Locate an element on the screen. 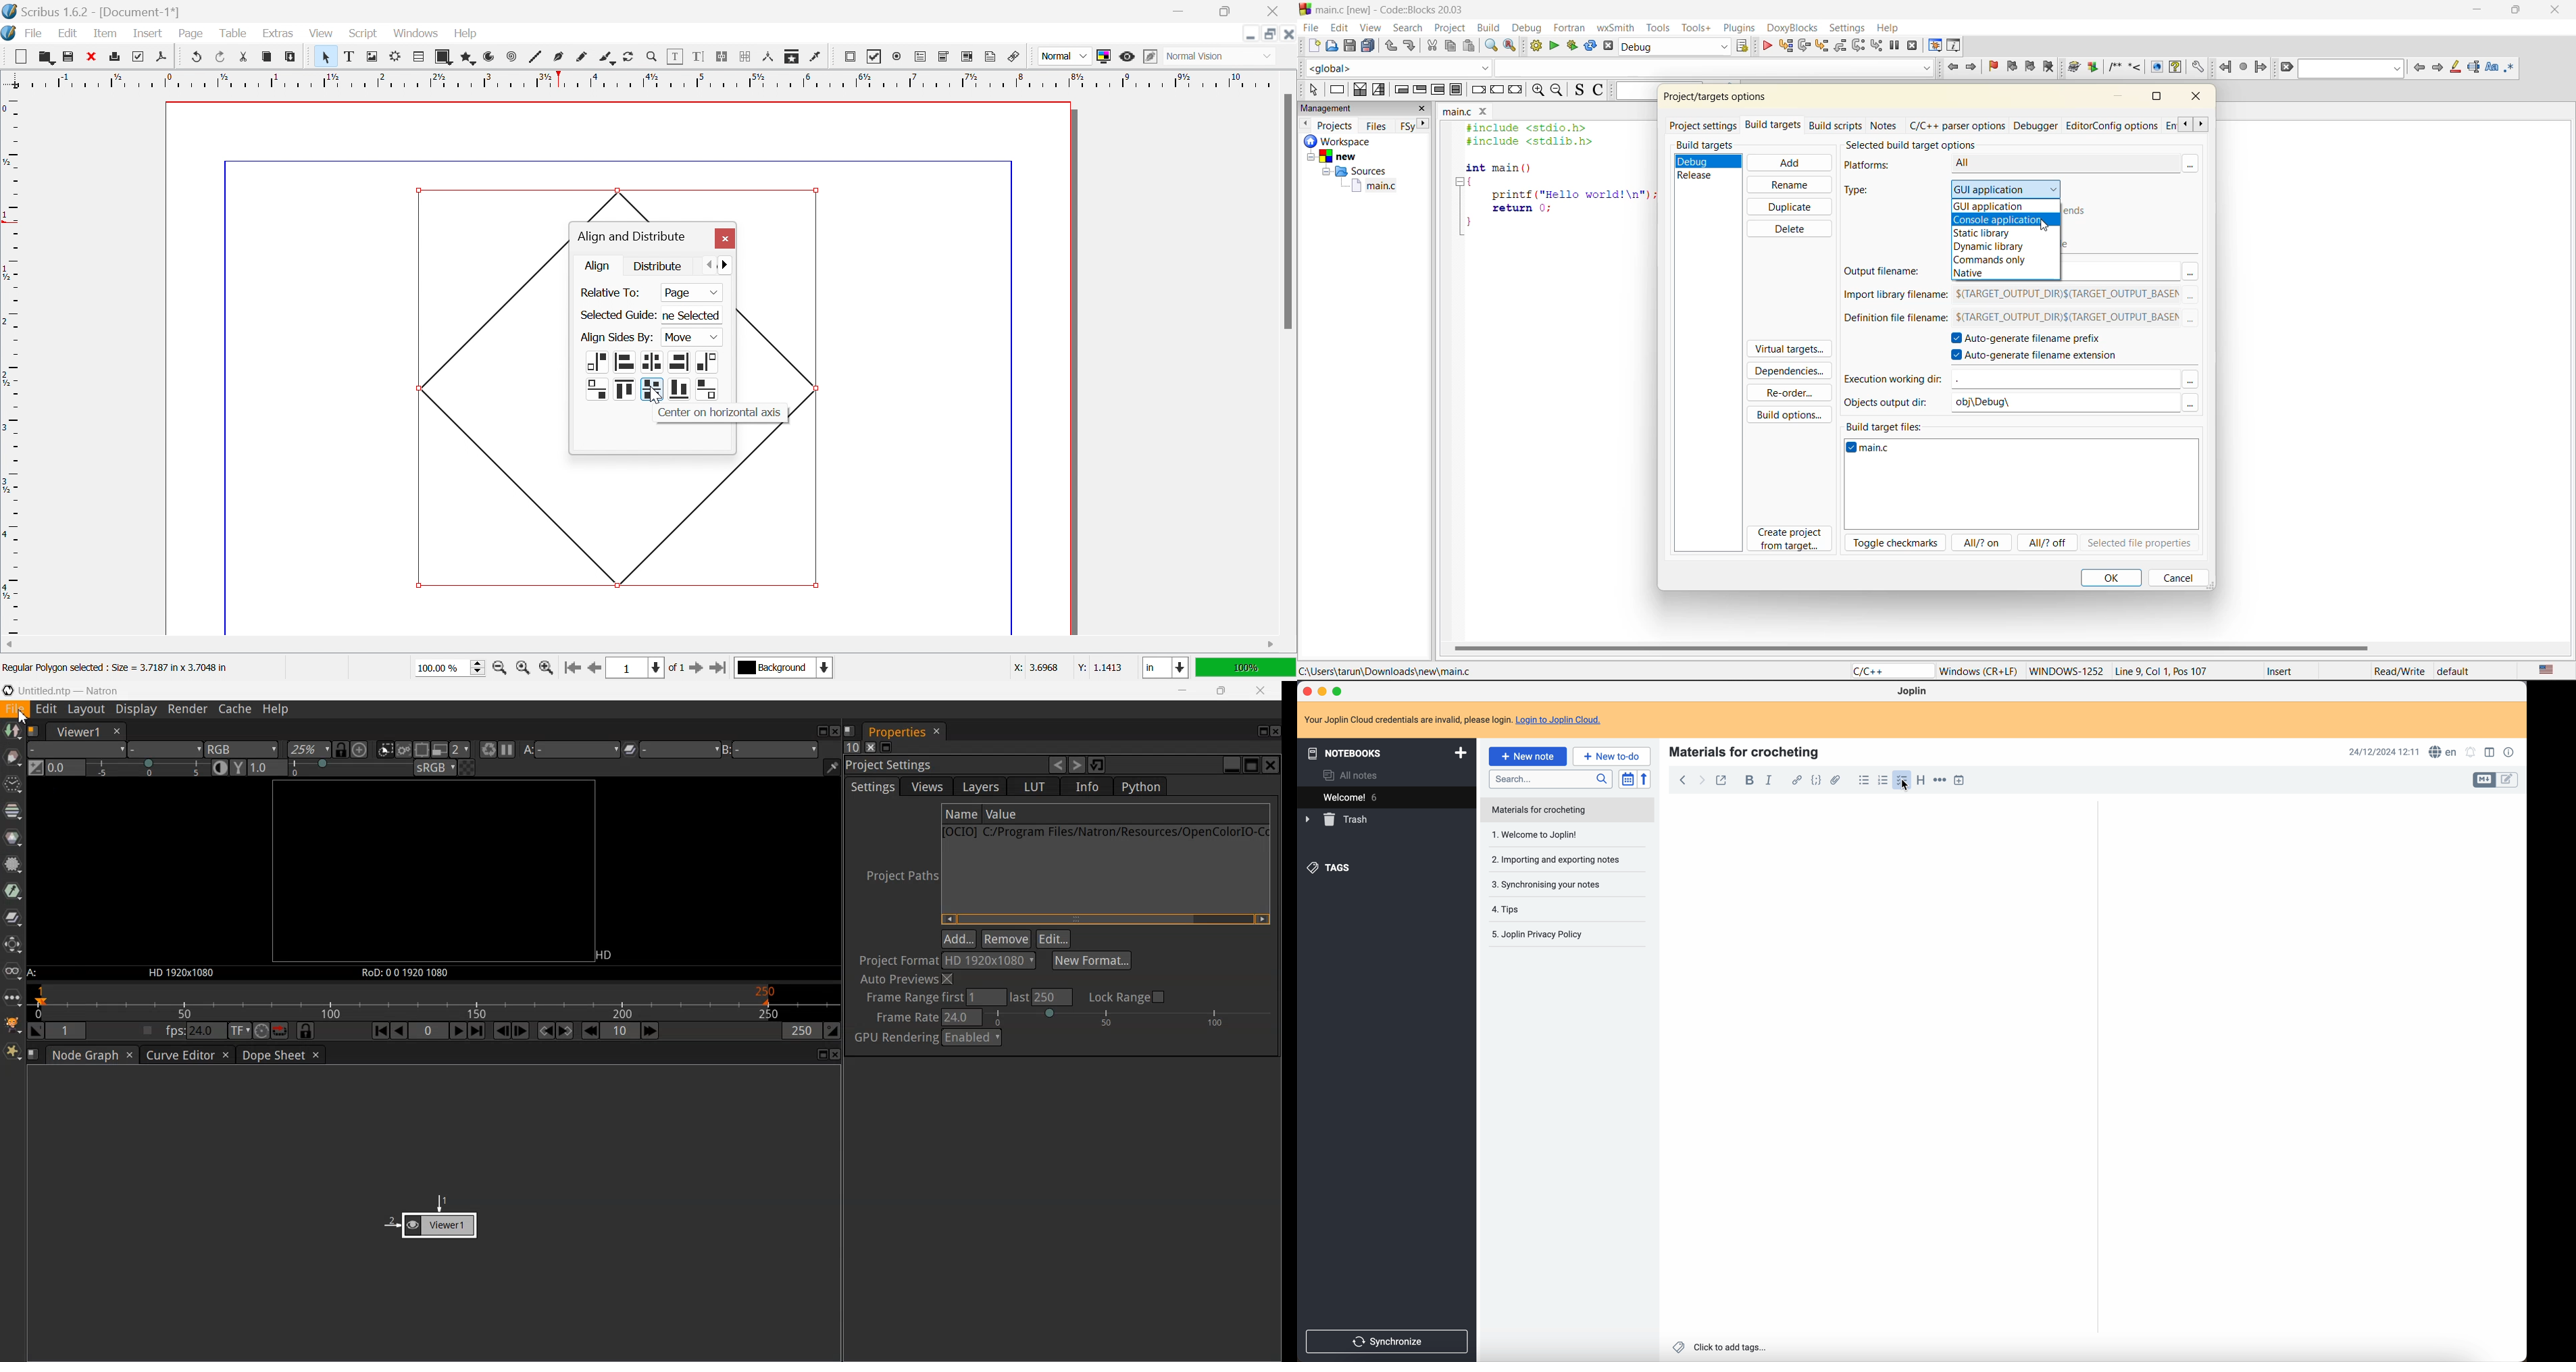 The width and height of the screenshot is (2576, 1372). Run doxywizard is located at coordinates (2073, 67).